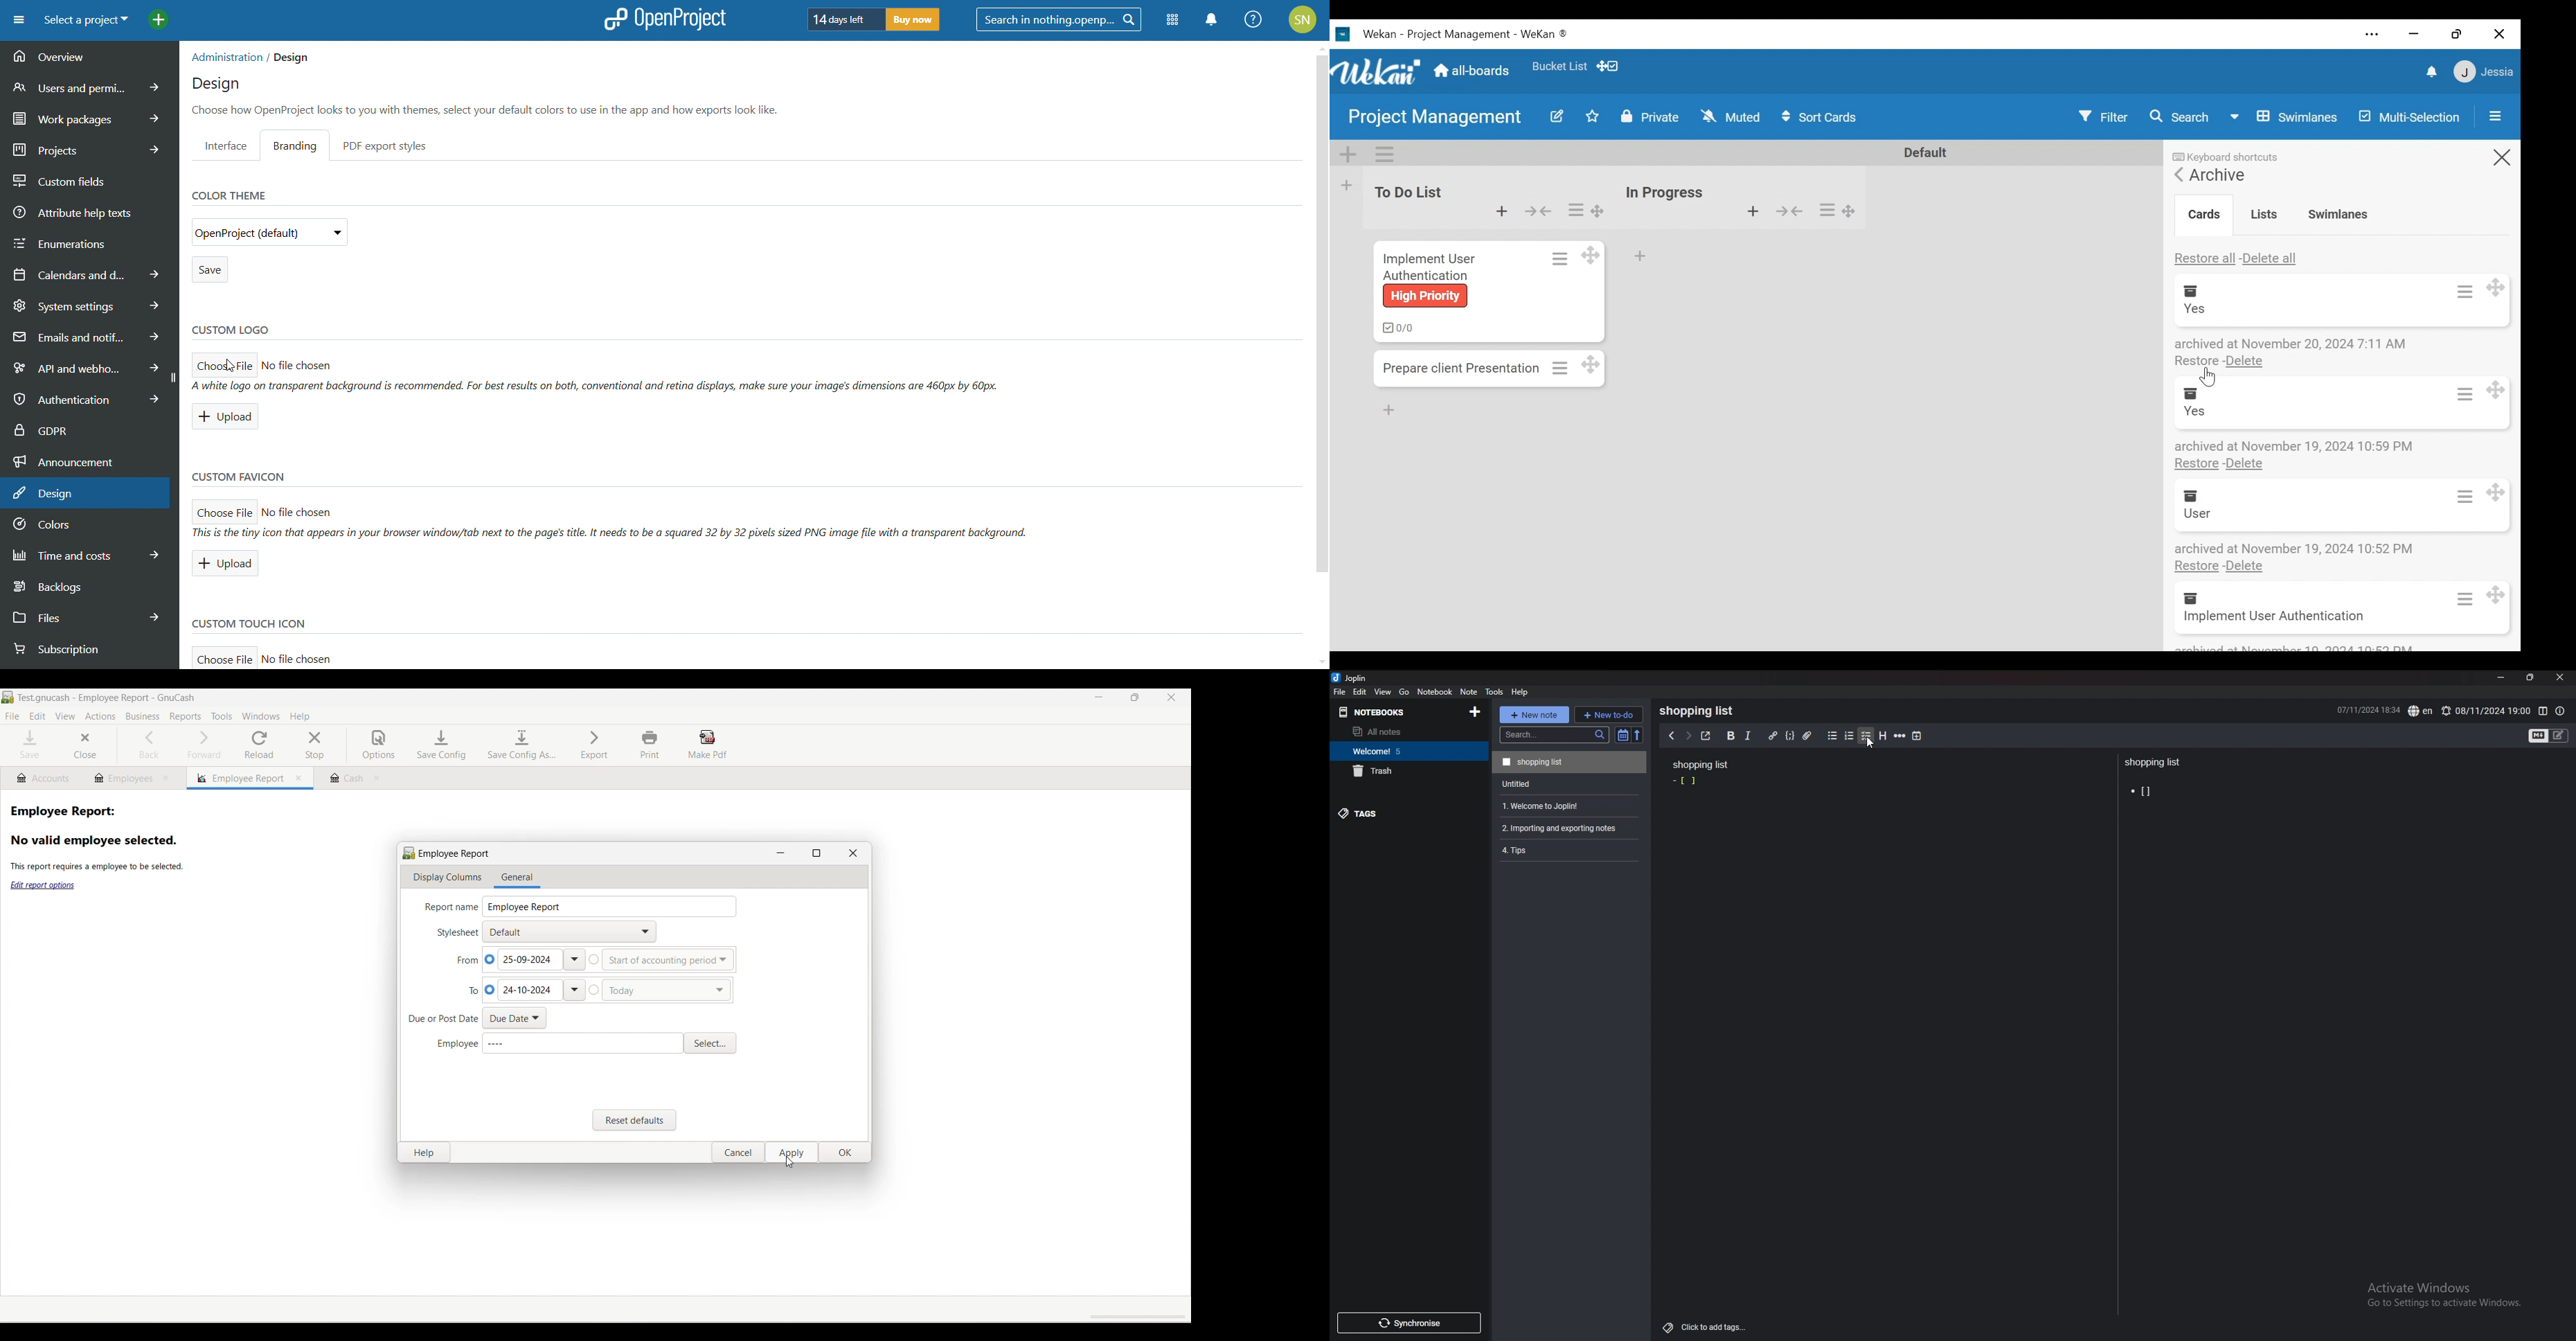  Describe the element at coordinates (1753, 211) in the screenshot. I see `Add Card to top of the list` at that location.